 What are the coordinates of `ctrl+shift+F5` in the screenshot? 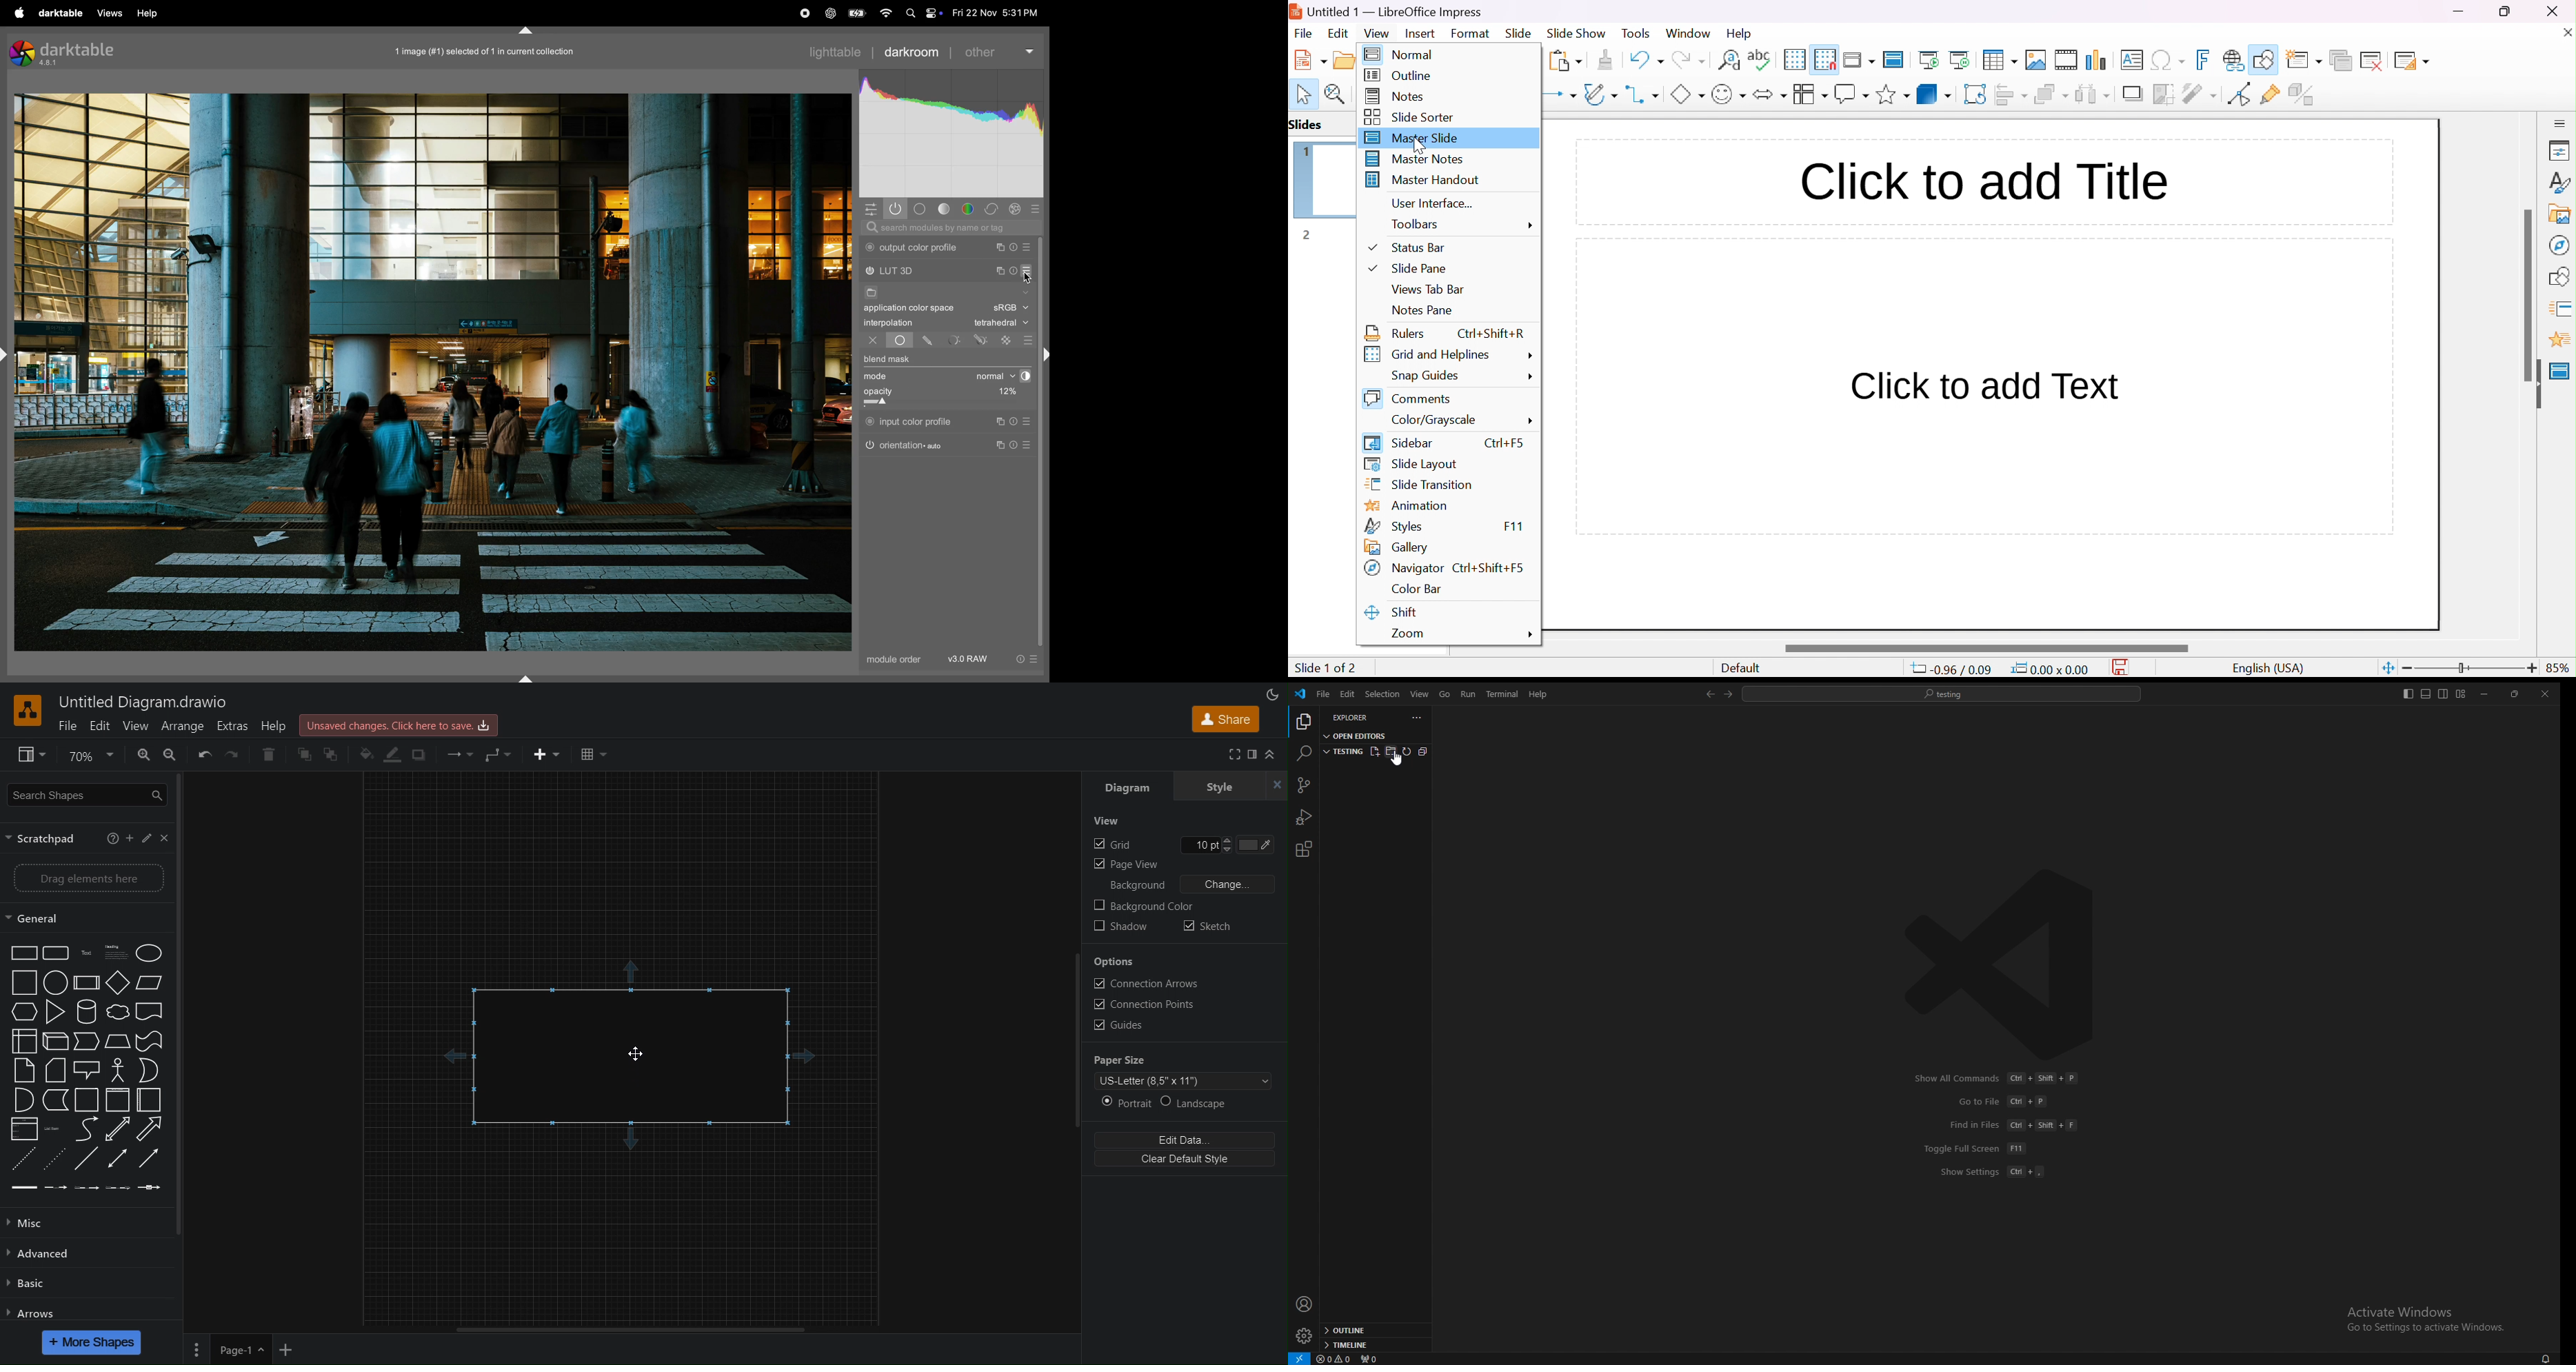 It's located at (1488, 568).